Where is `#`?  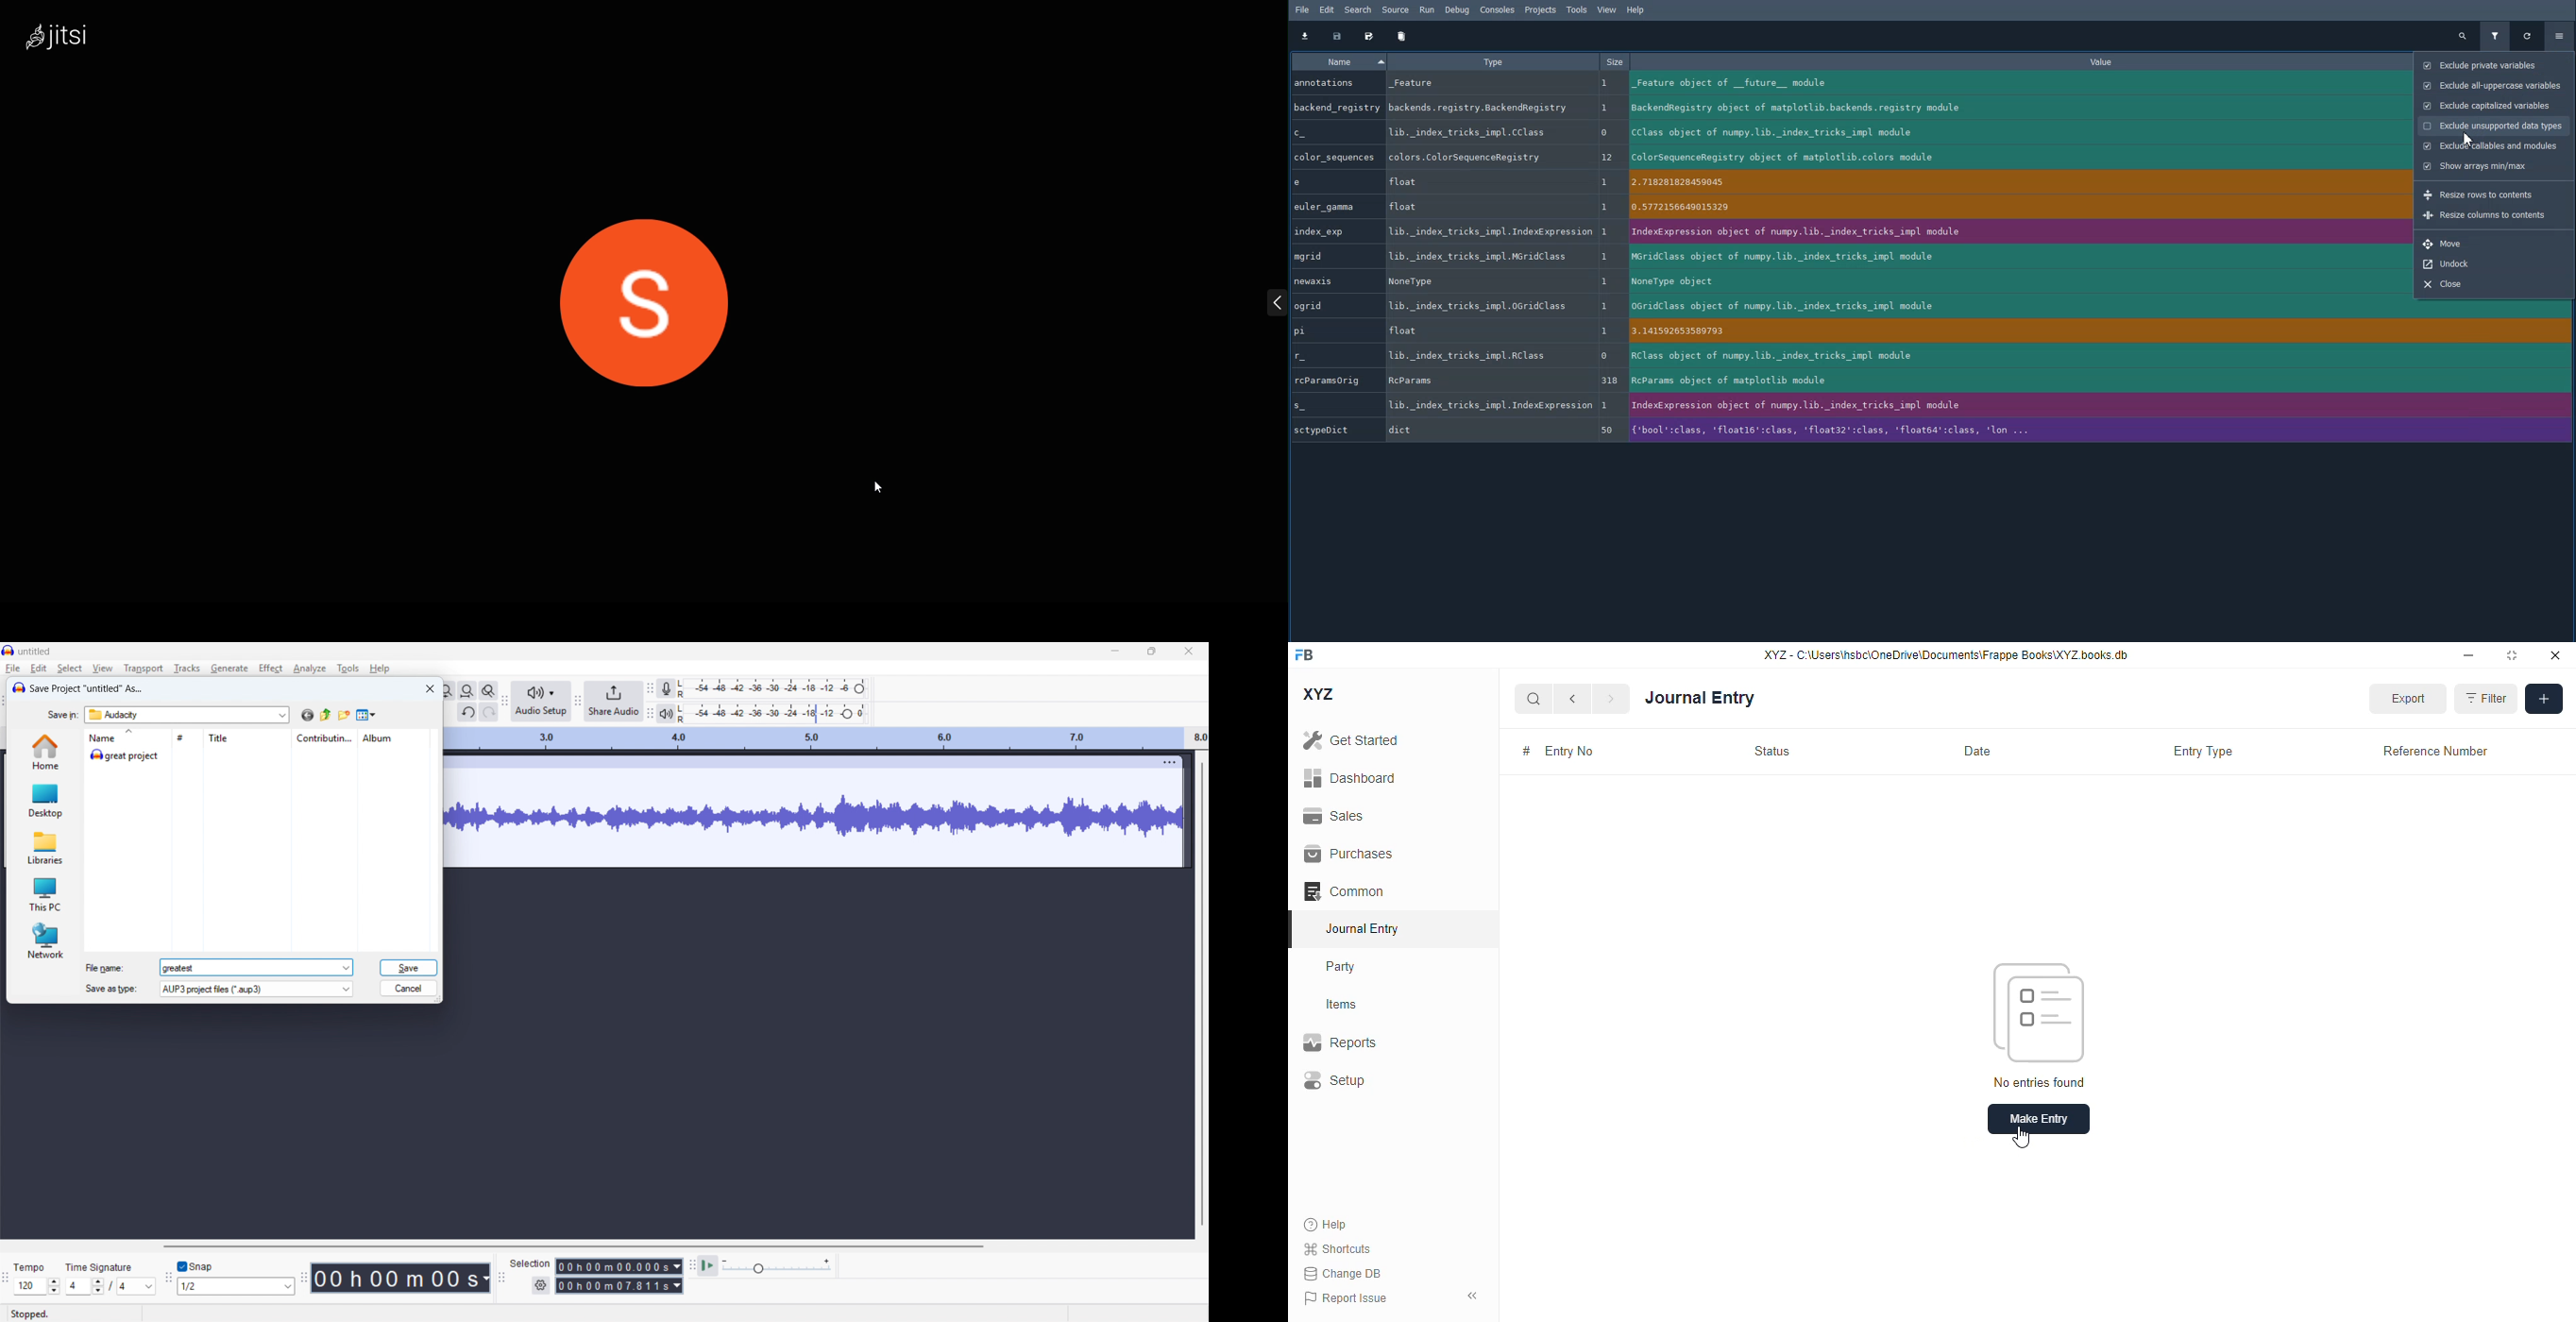 # is located at coordinates (186, 737).